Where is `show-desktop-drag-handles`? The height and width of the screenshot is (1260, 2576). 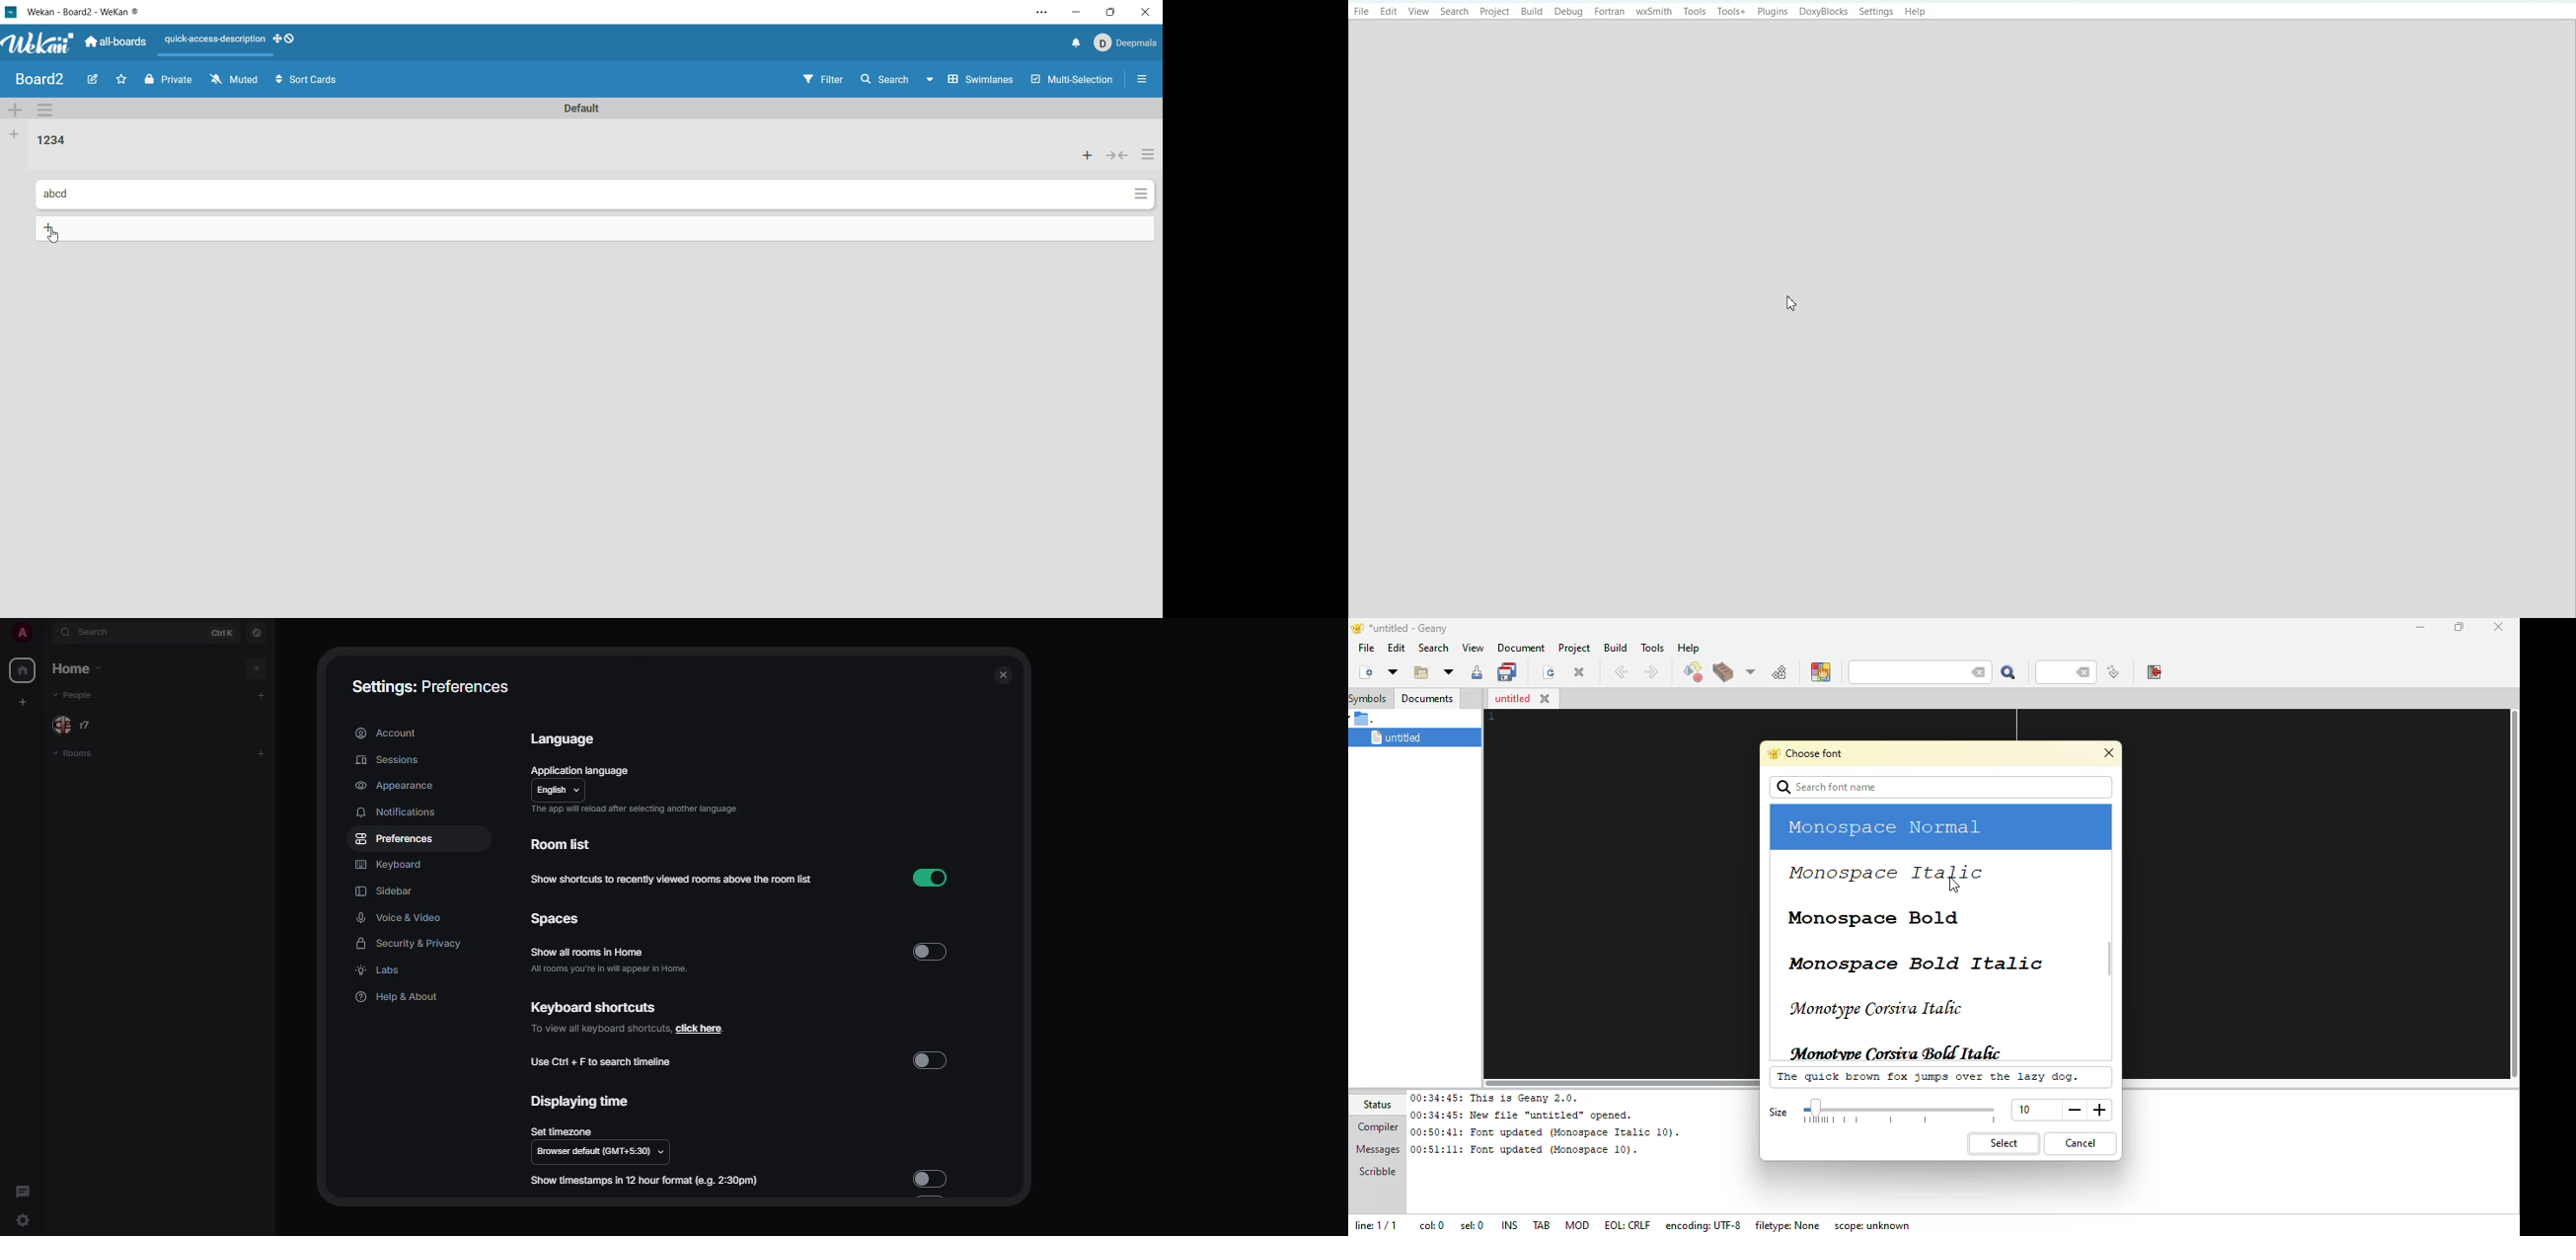 show-desktop-drag-handles is located at coordinates (290, 39).